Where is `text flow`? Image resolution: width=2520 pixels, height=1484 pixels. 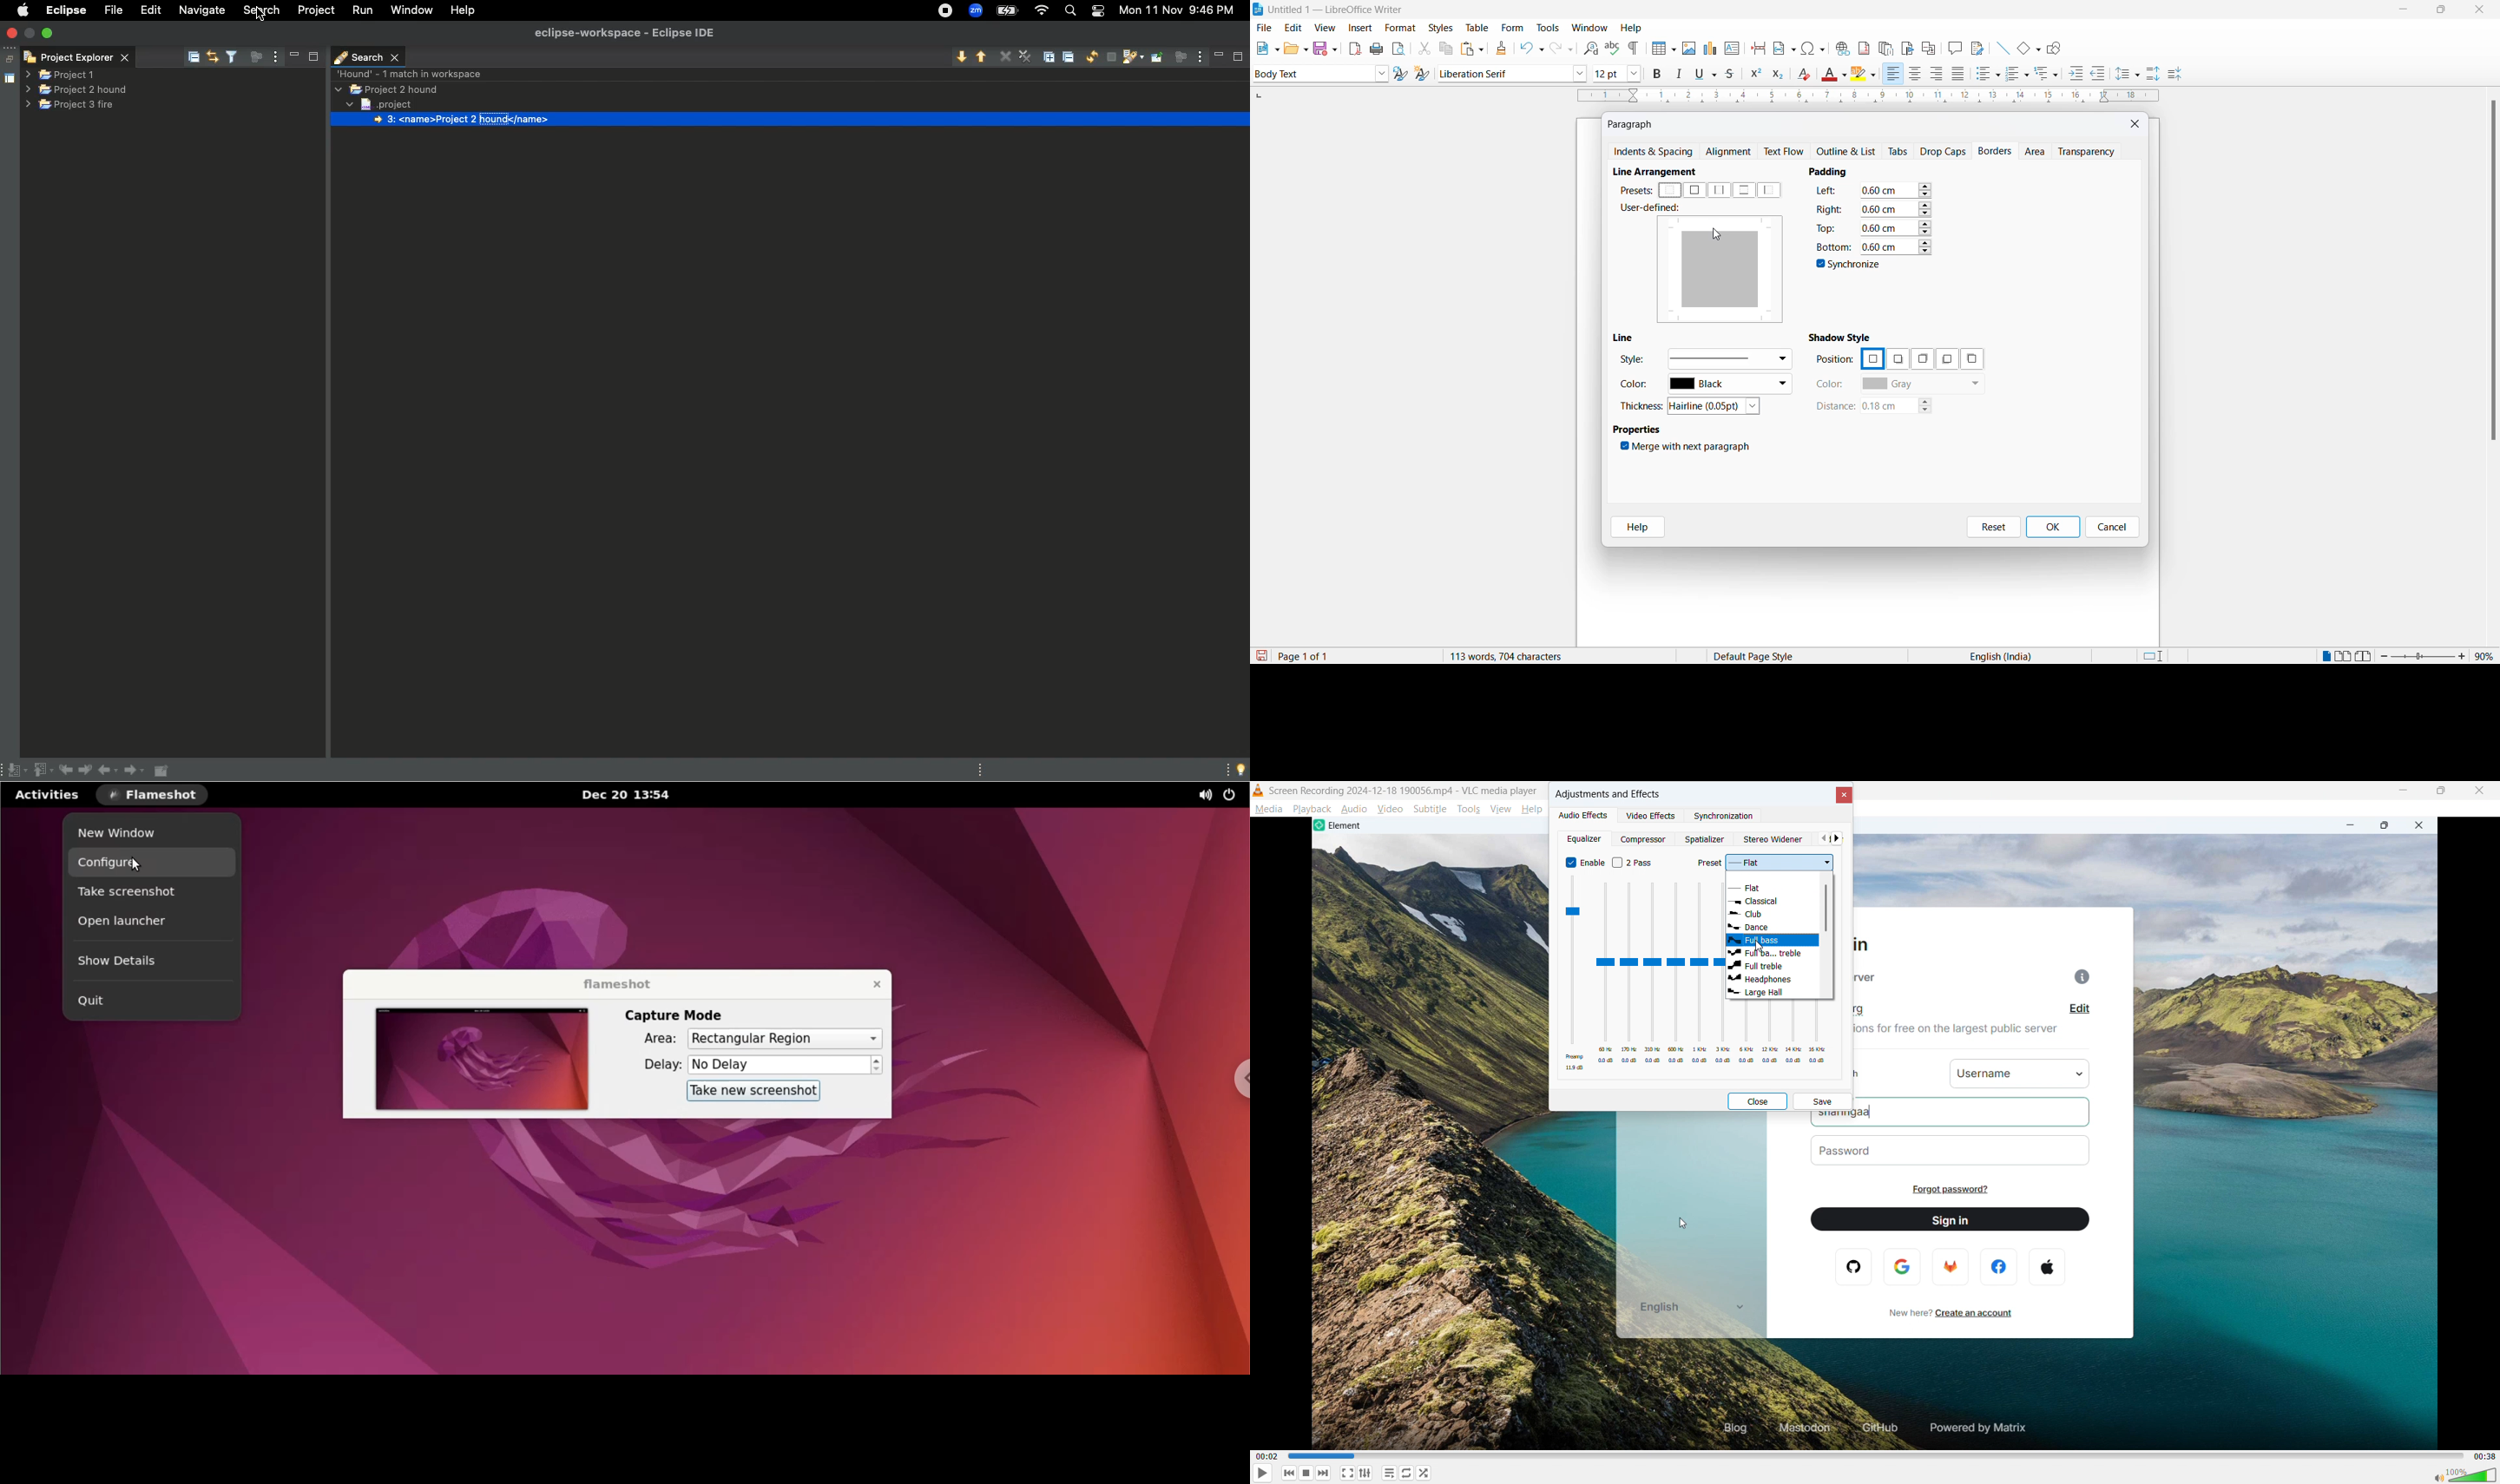 text flow is located at coordinates (1787, 152).